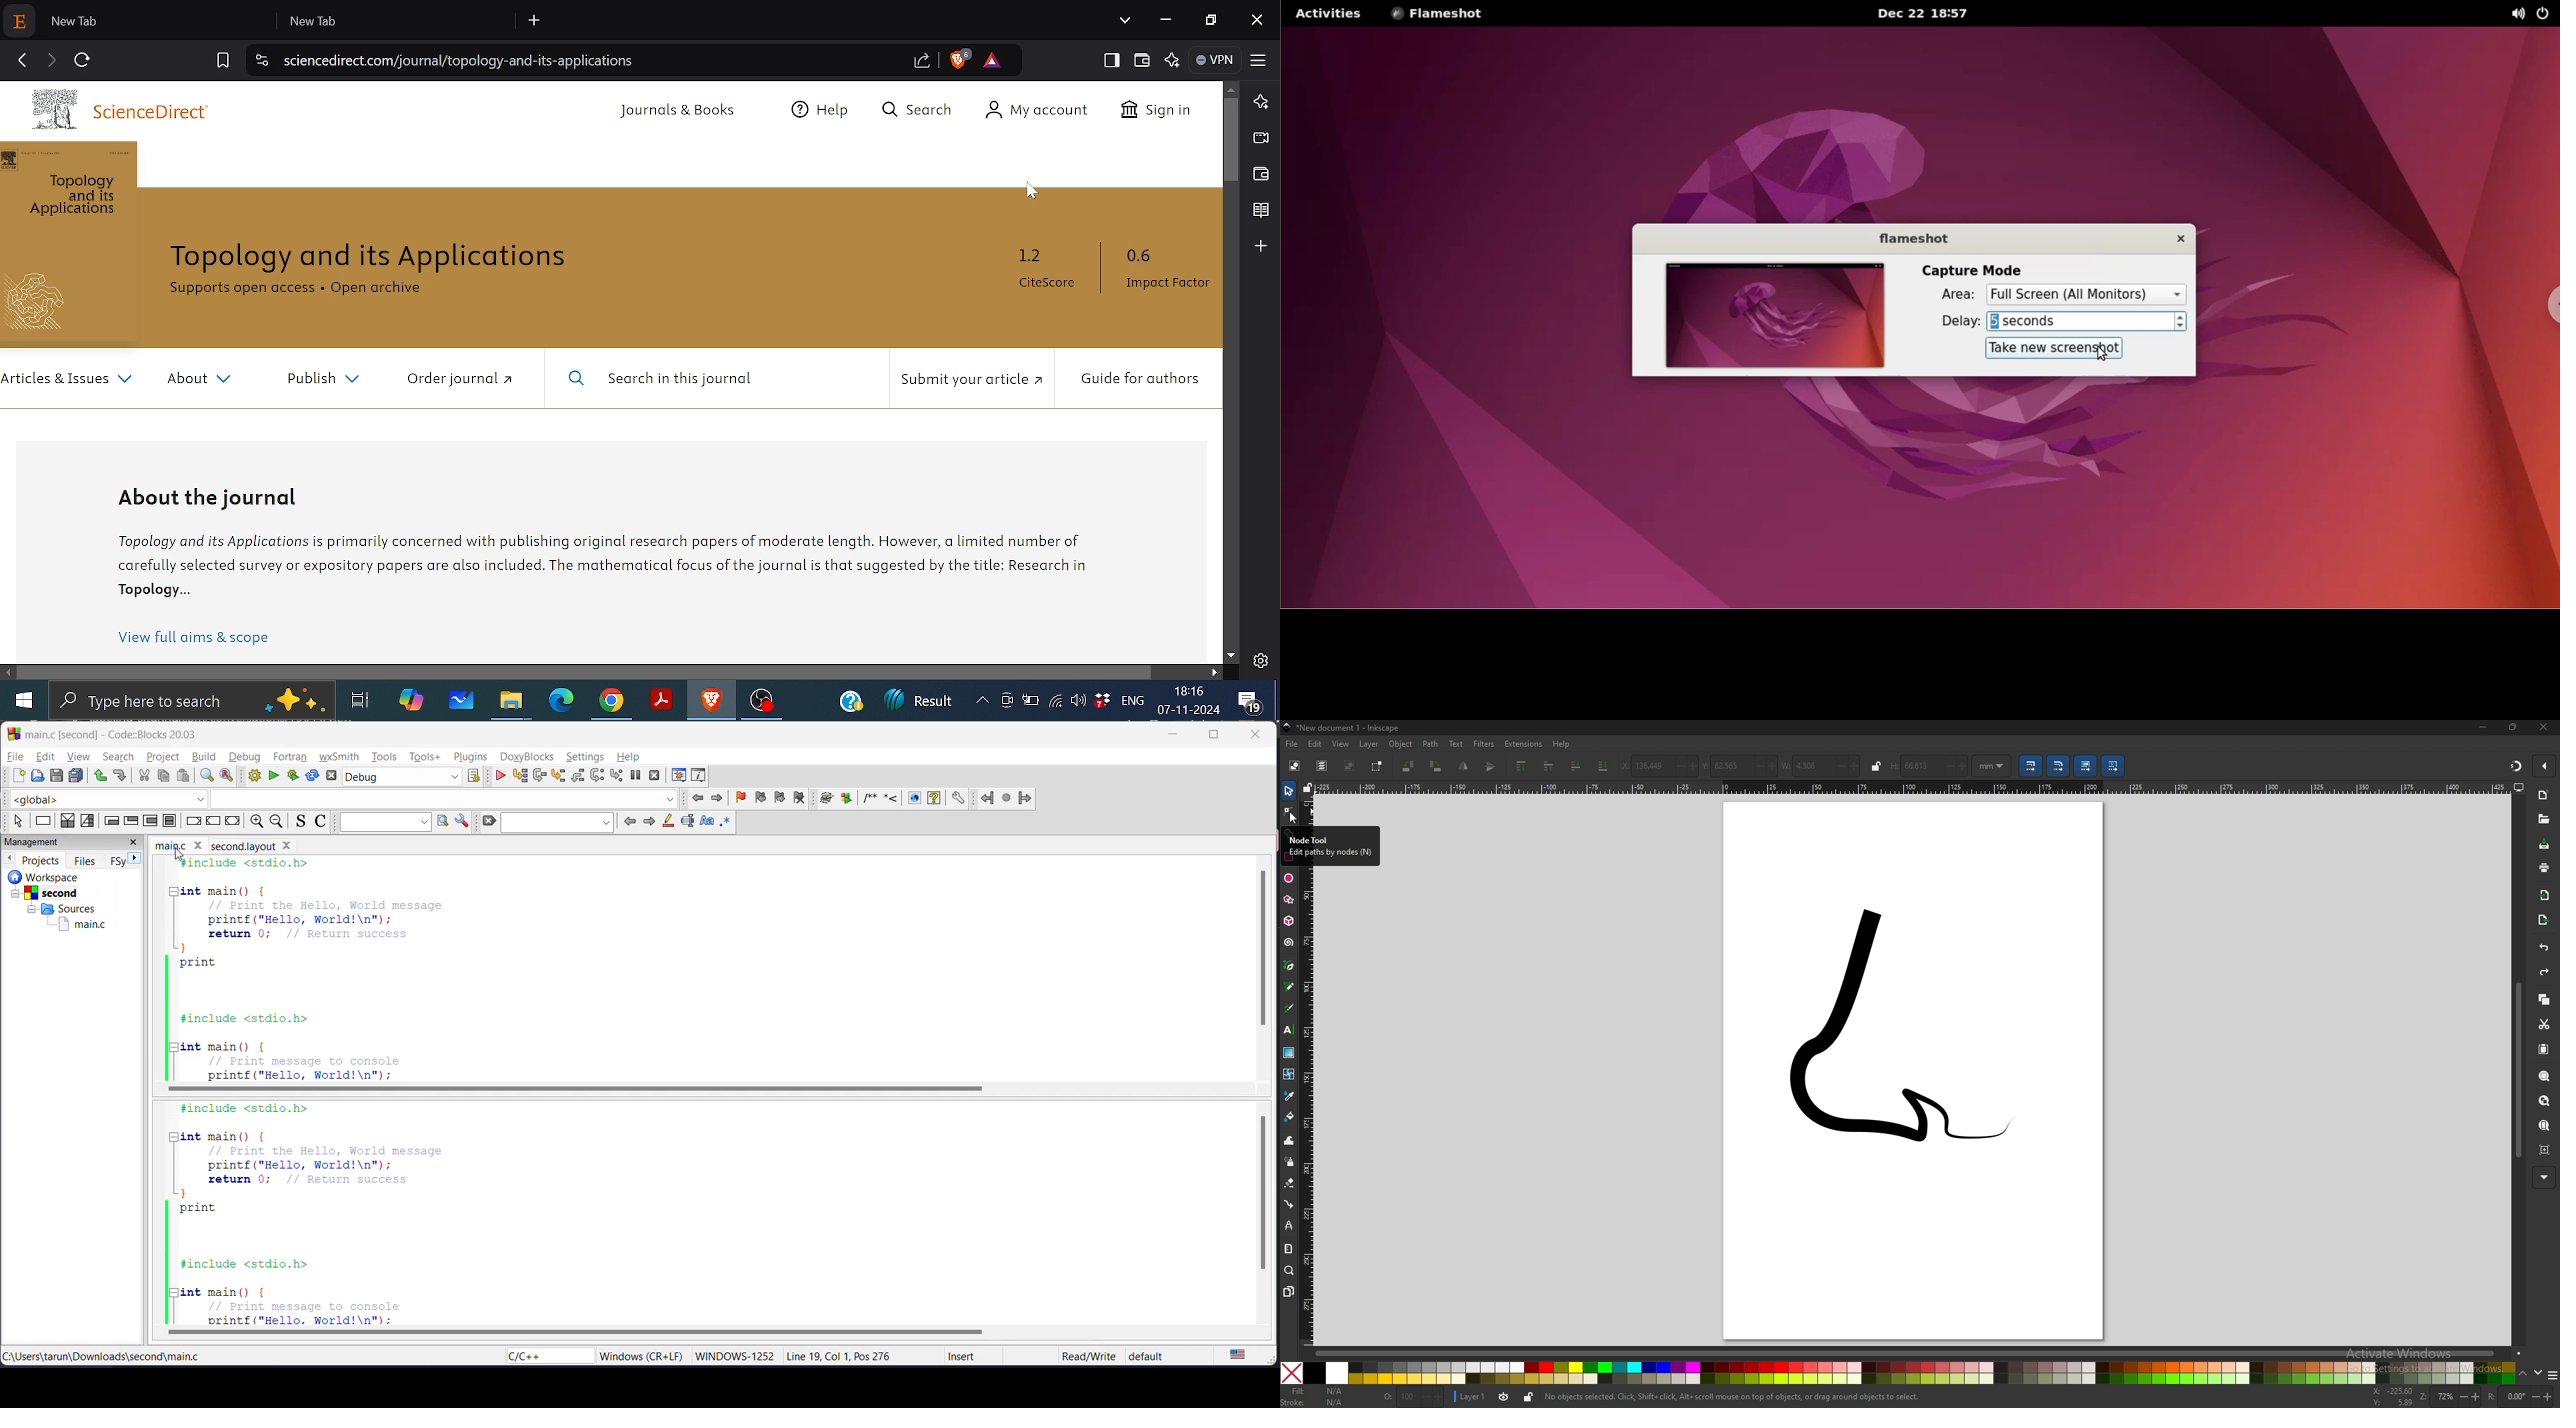 This screenshot has width=2576, height=1428. What do you see at coordinates (1877, 766) in the screenshot?
I see `lock` at bounding box center [1877, 766].